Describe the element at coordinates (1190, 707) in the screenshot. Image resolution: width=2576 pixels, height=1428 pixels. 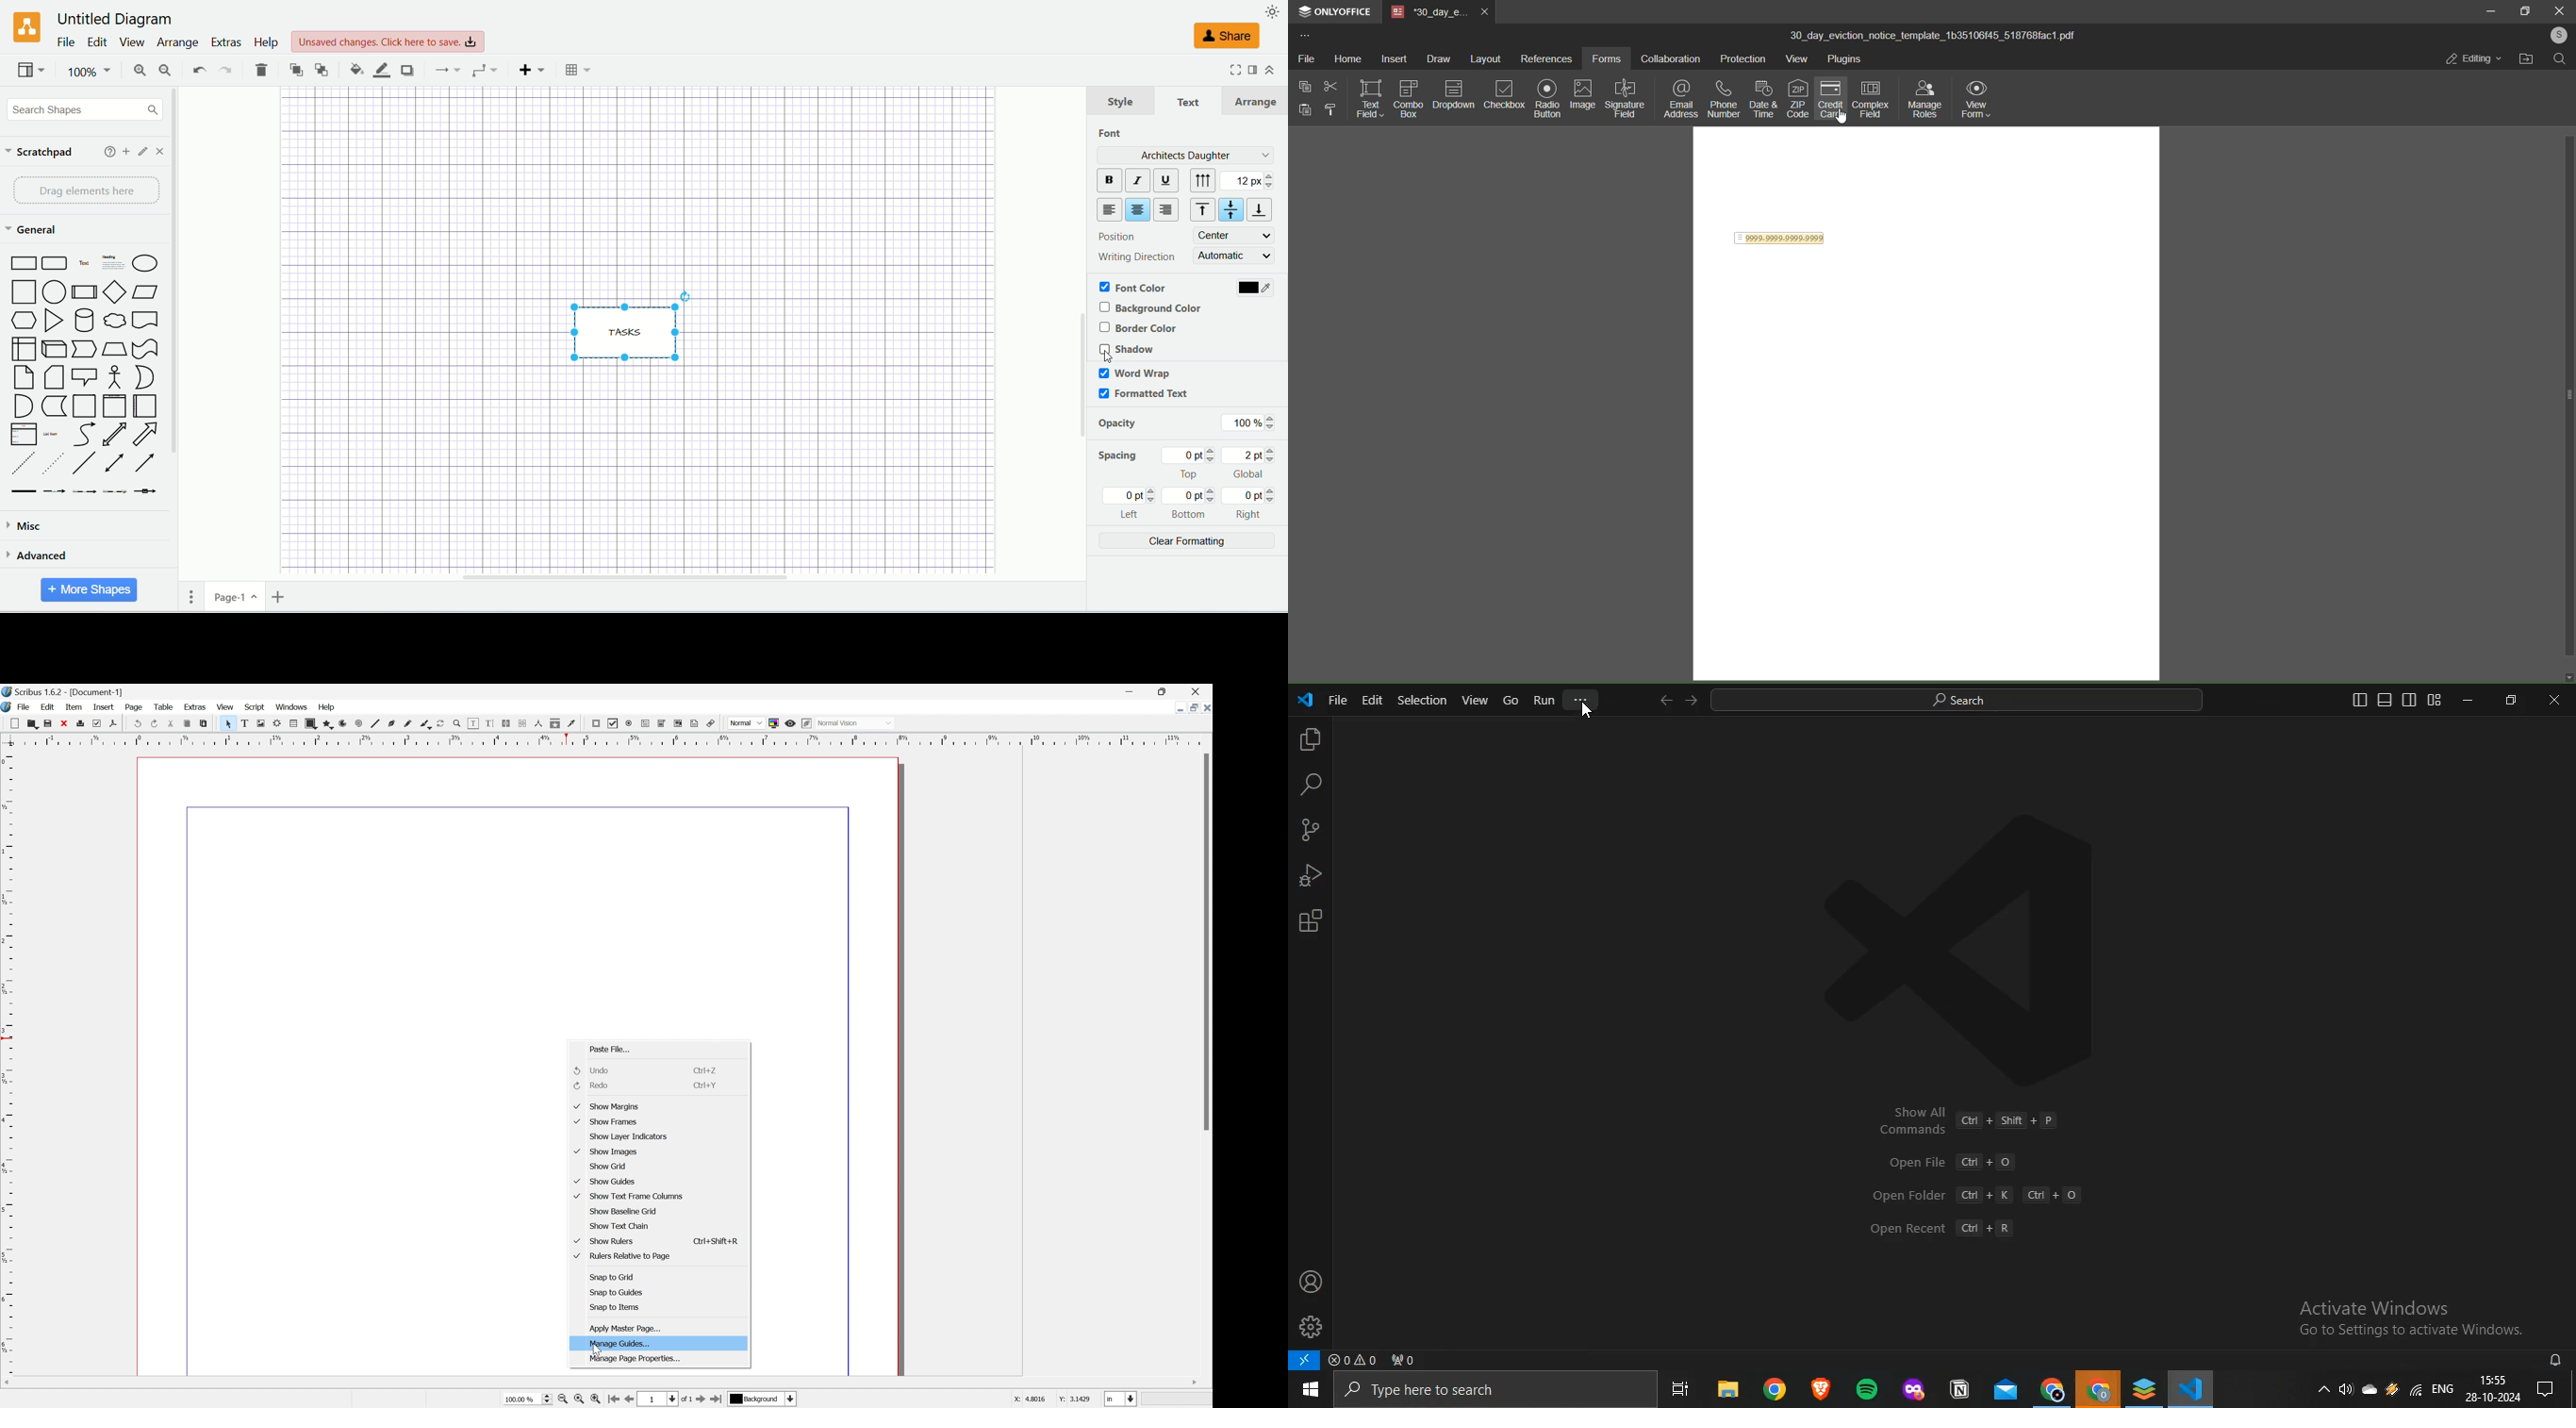
I see `restore down` at that location.